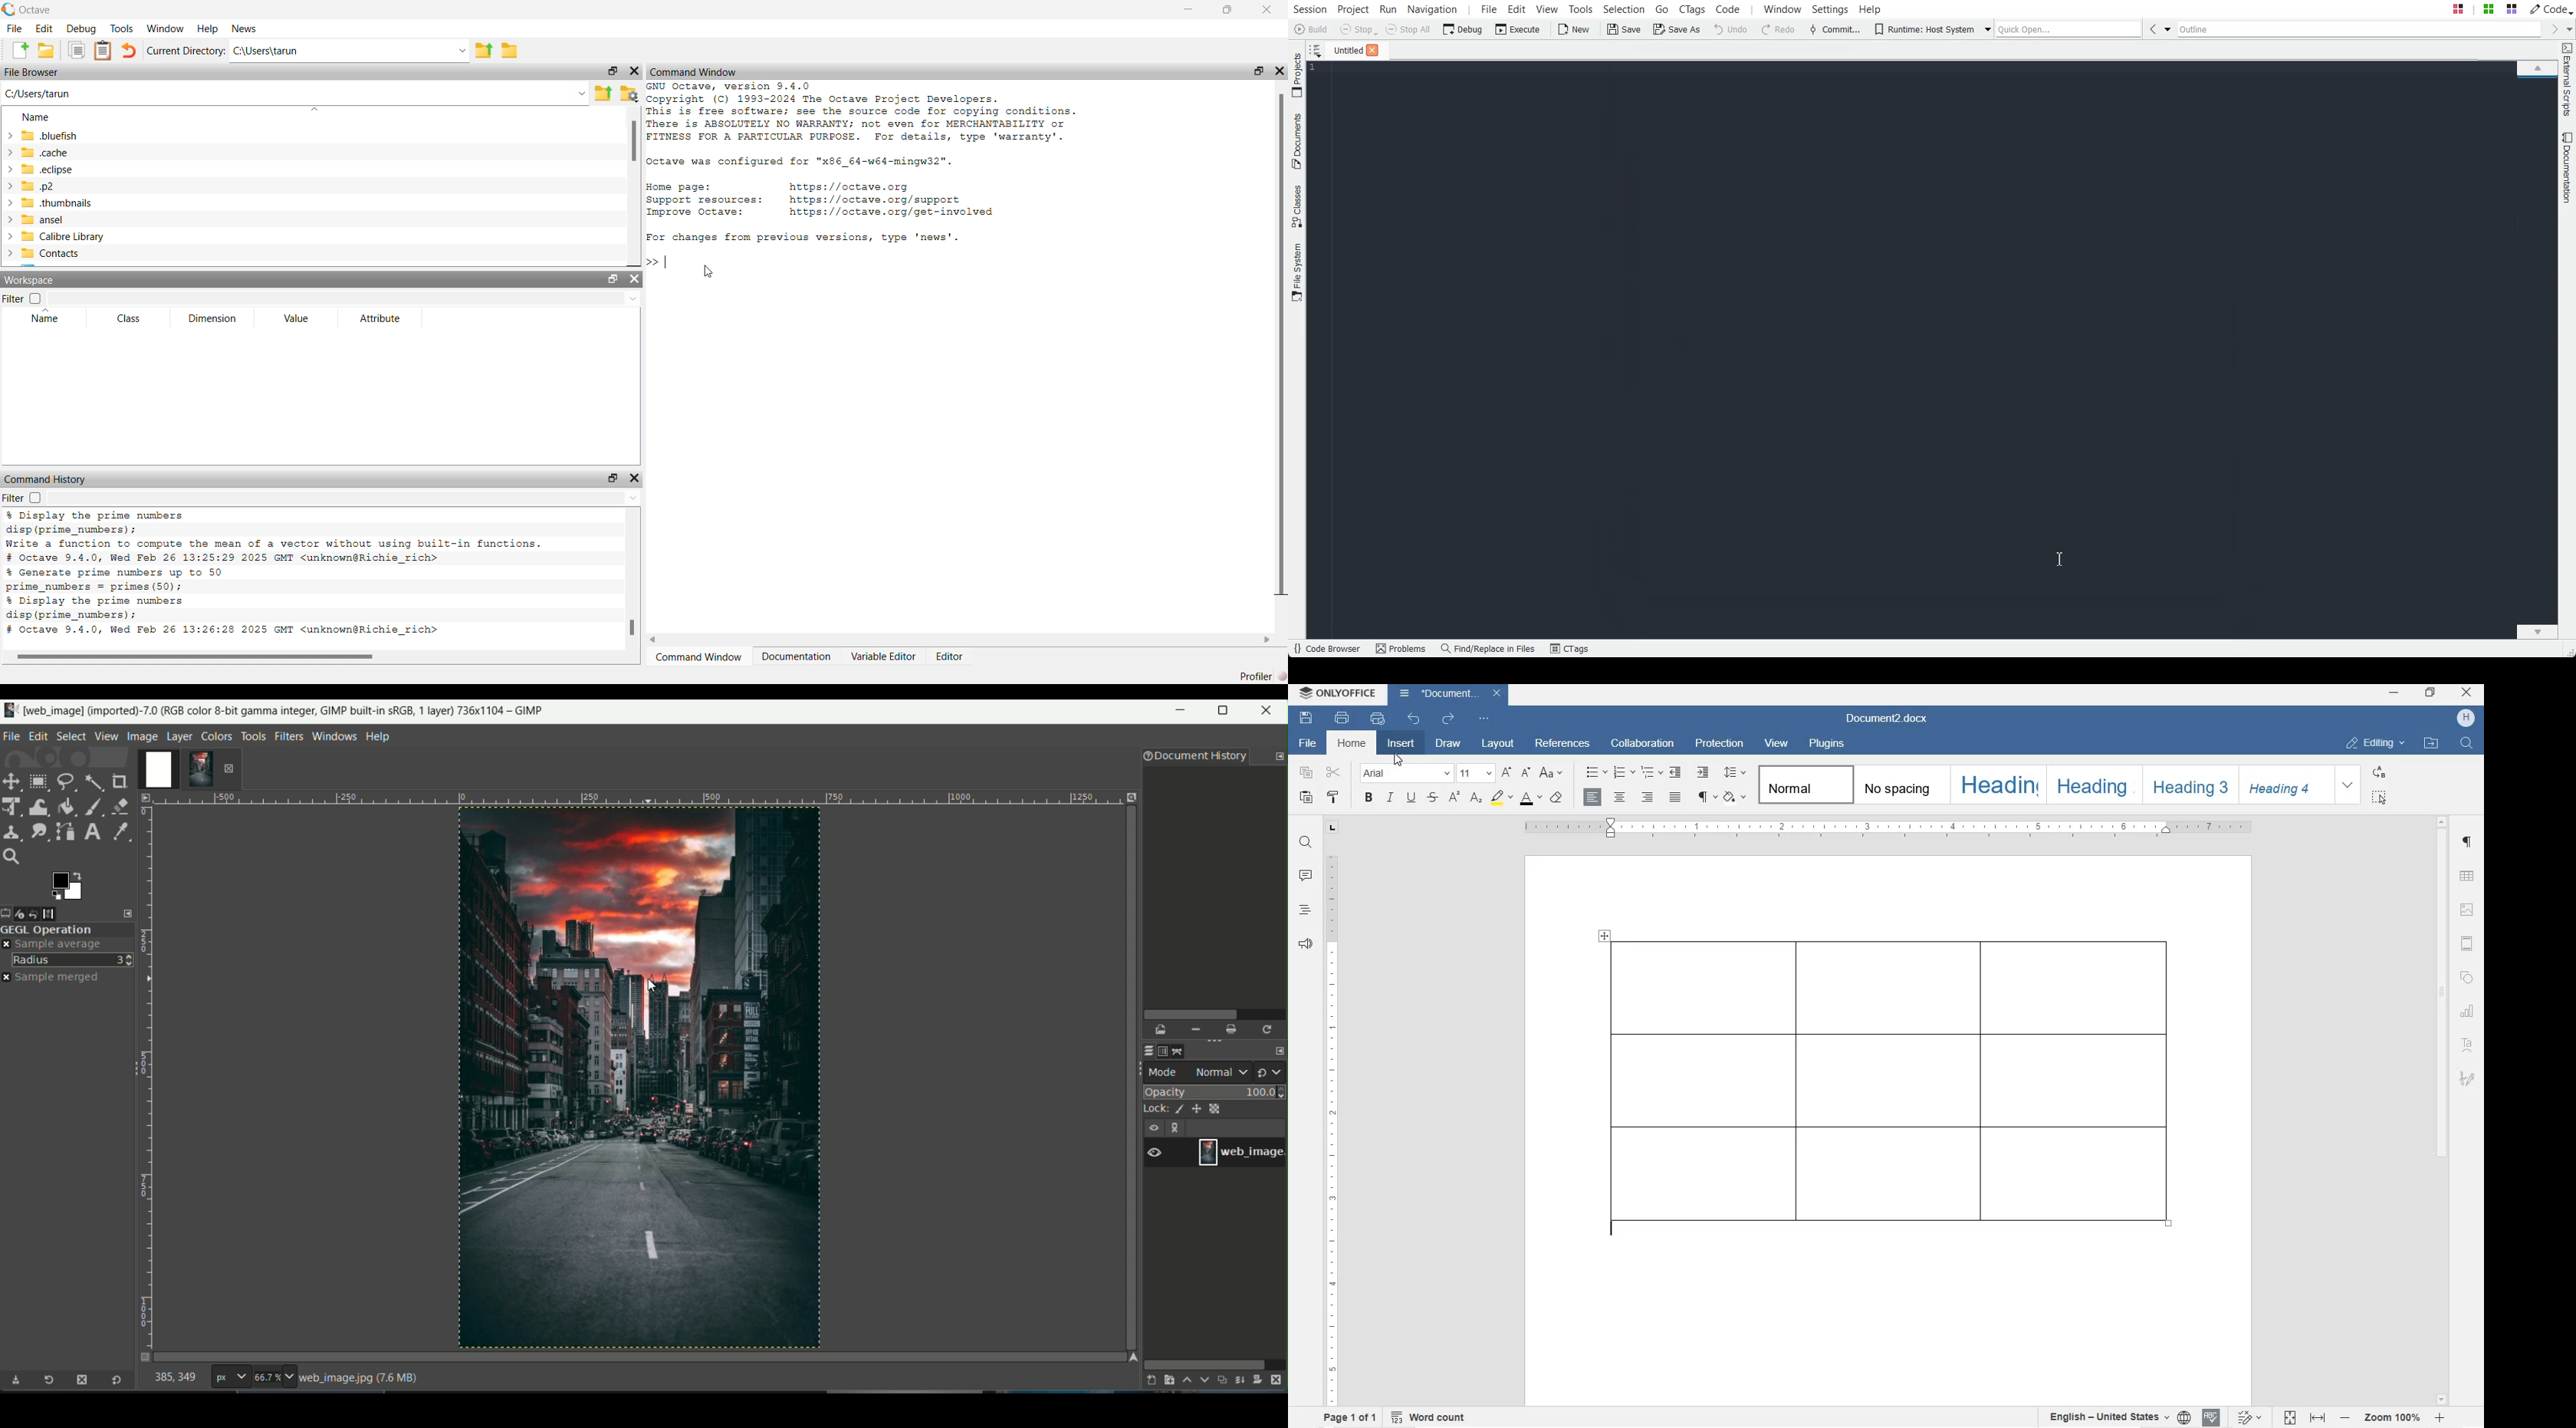 This screenshot has height=1428, width=2576. I want to click on C:\Users\tarun, so click(267, 50).